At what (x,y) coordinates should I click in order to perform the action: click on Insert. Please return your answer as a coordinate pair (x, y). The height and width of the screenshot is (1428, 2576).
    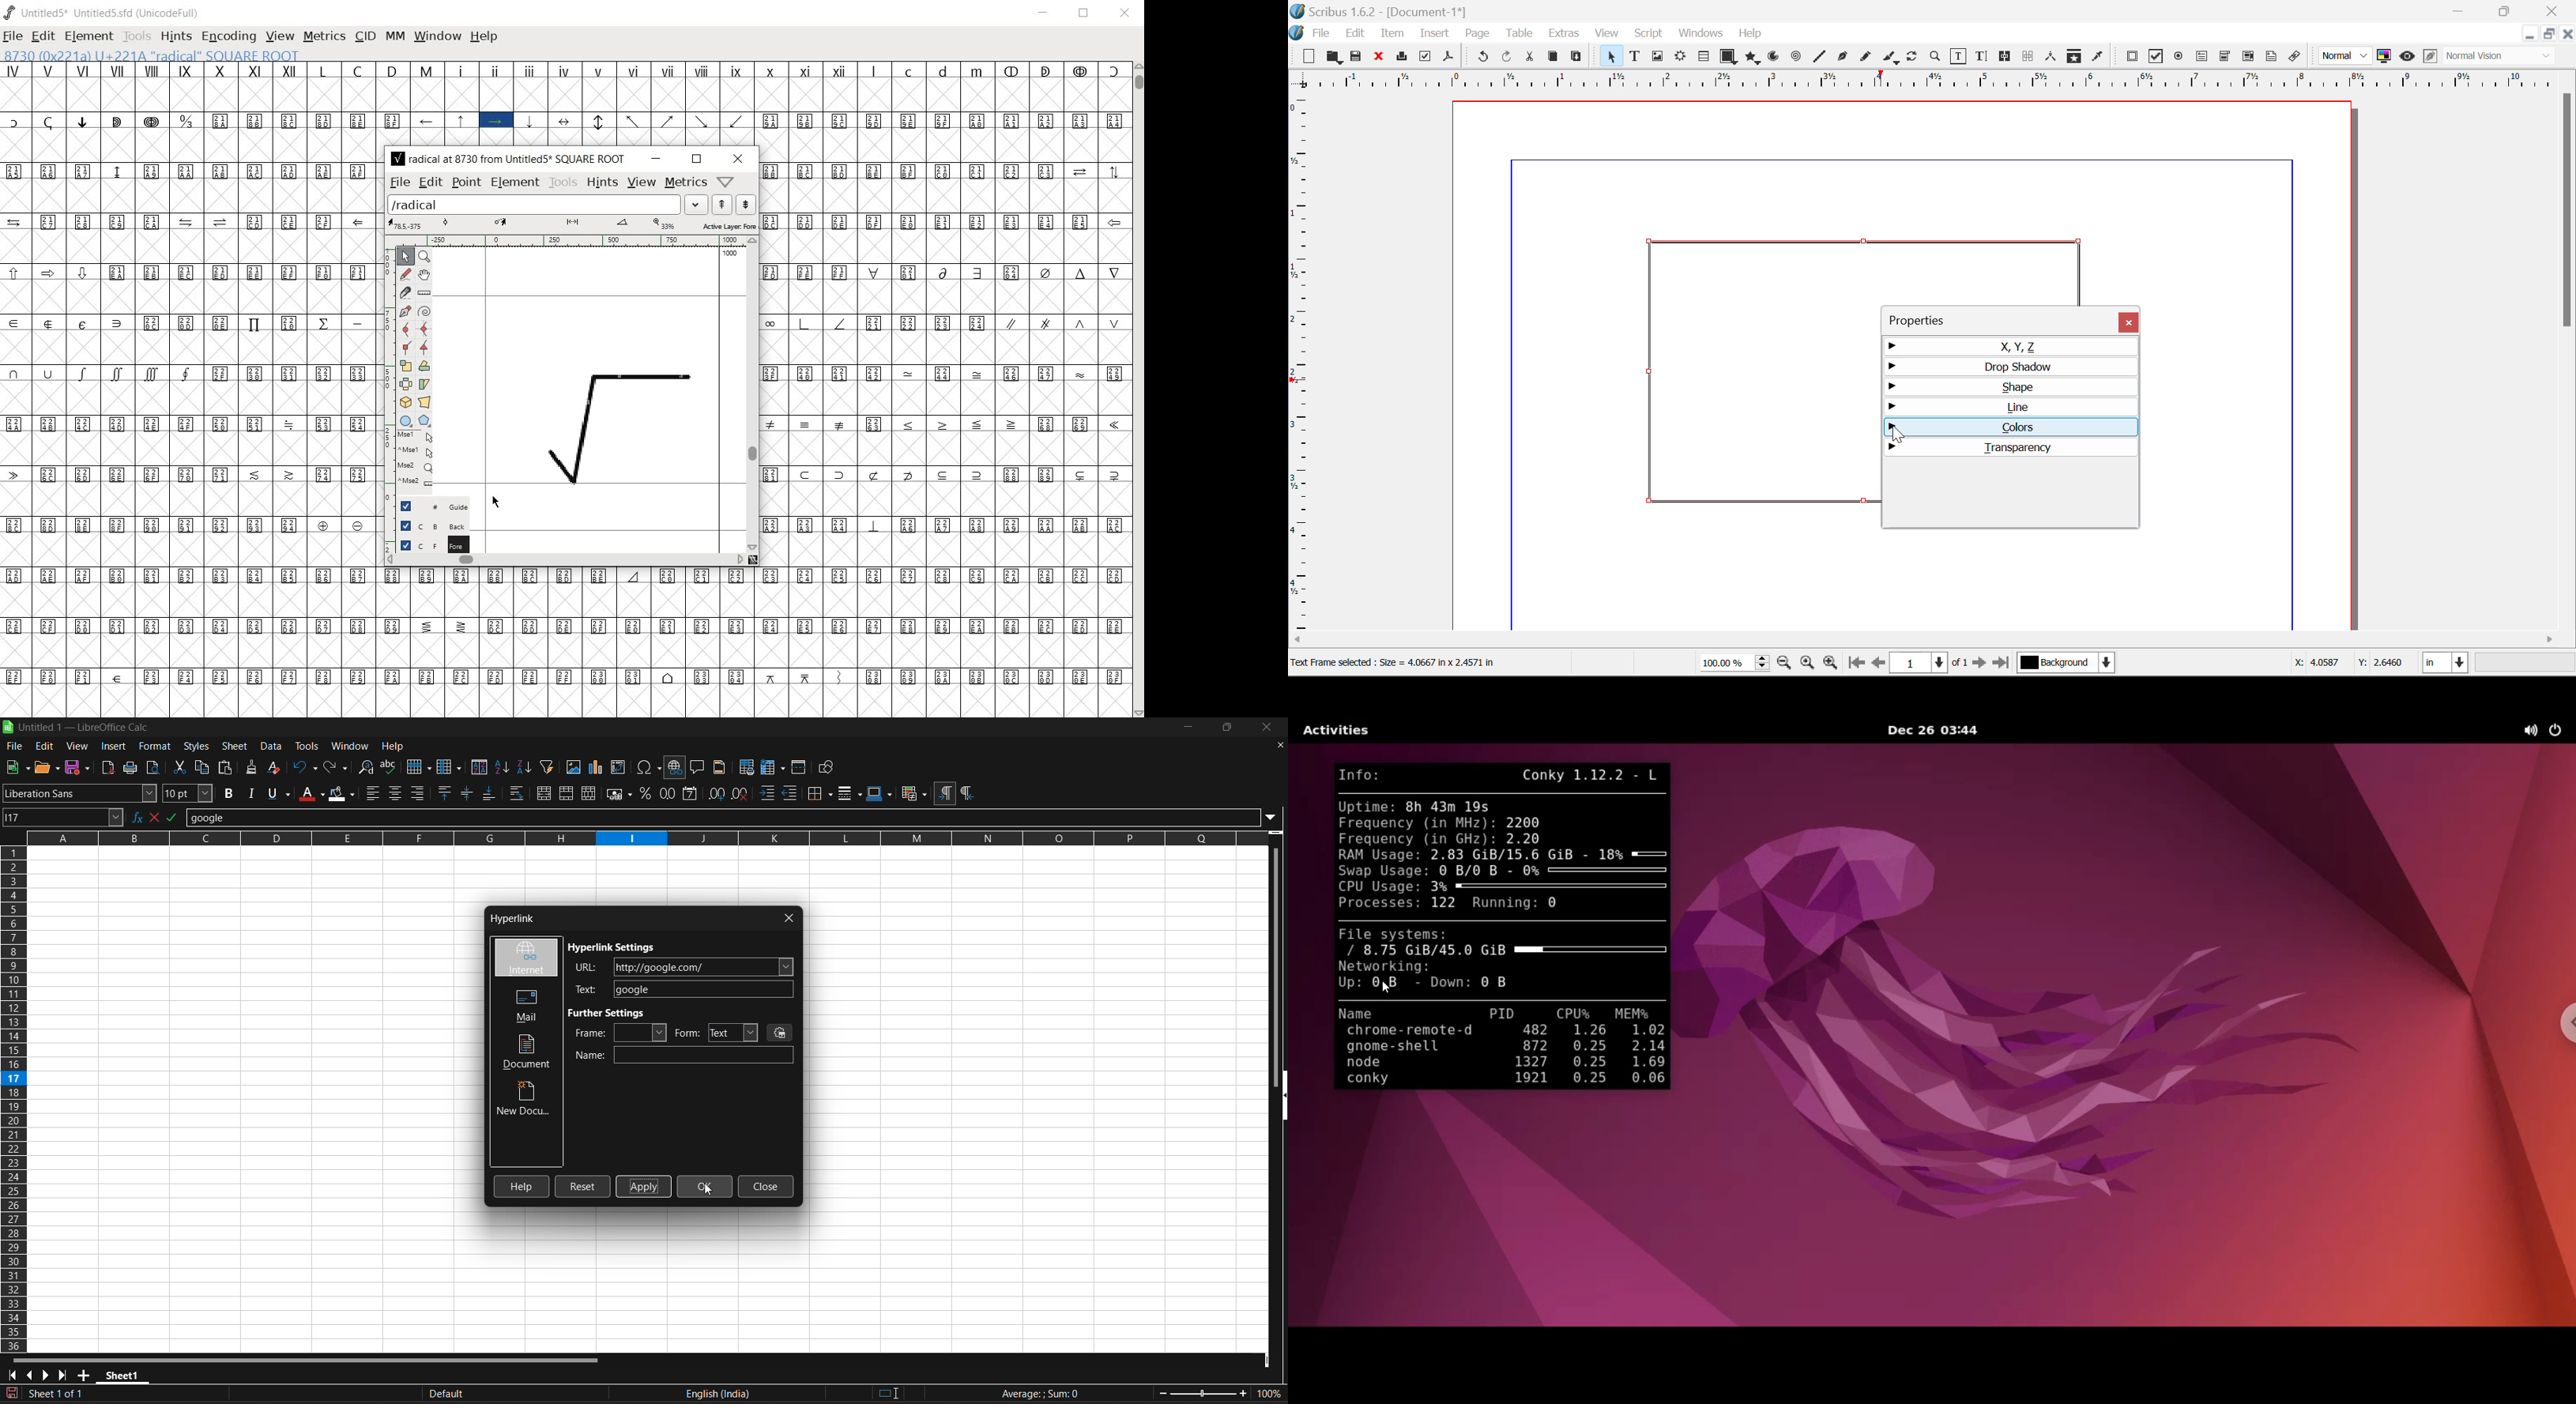
    Looking at the image, I should click on (1434, 34).